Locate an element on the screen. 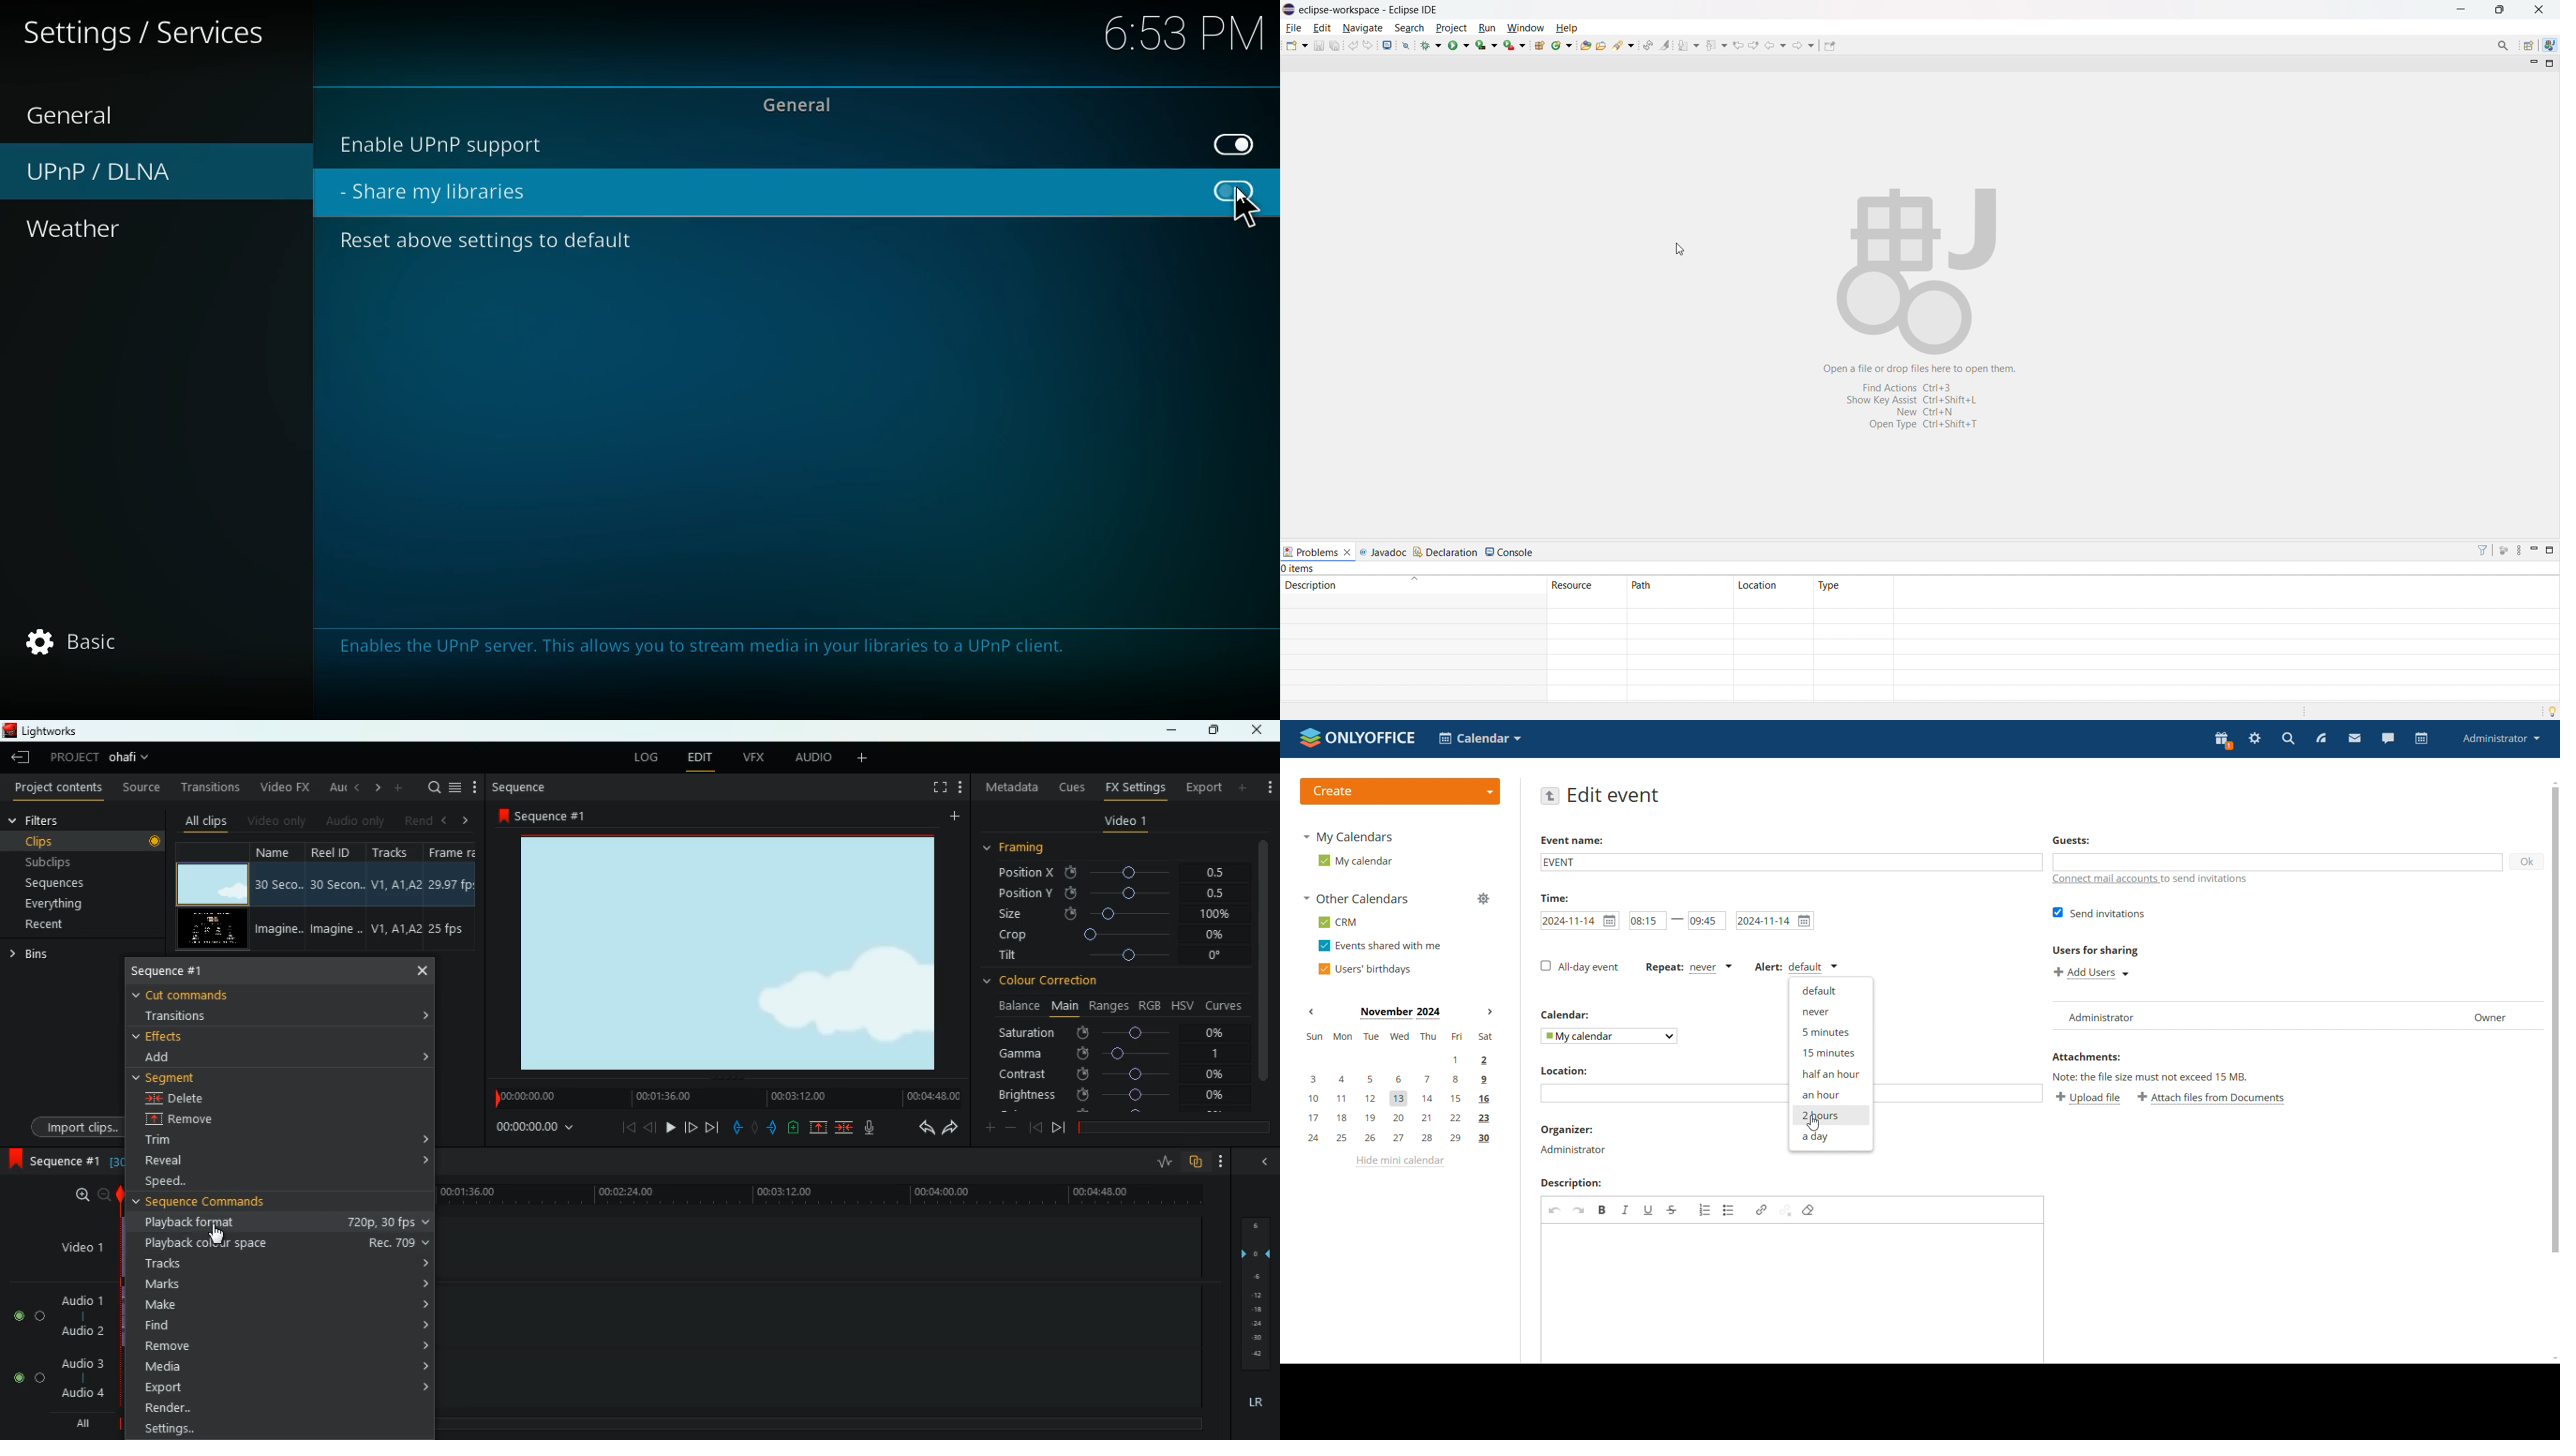 Image resolution: width=2576 pixels, height=1456 pixels. au is located at coordinates (337, 788).